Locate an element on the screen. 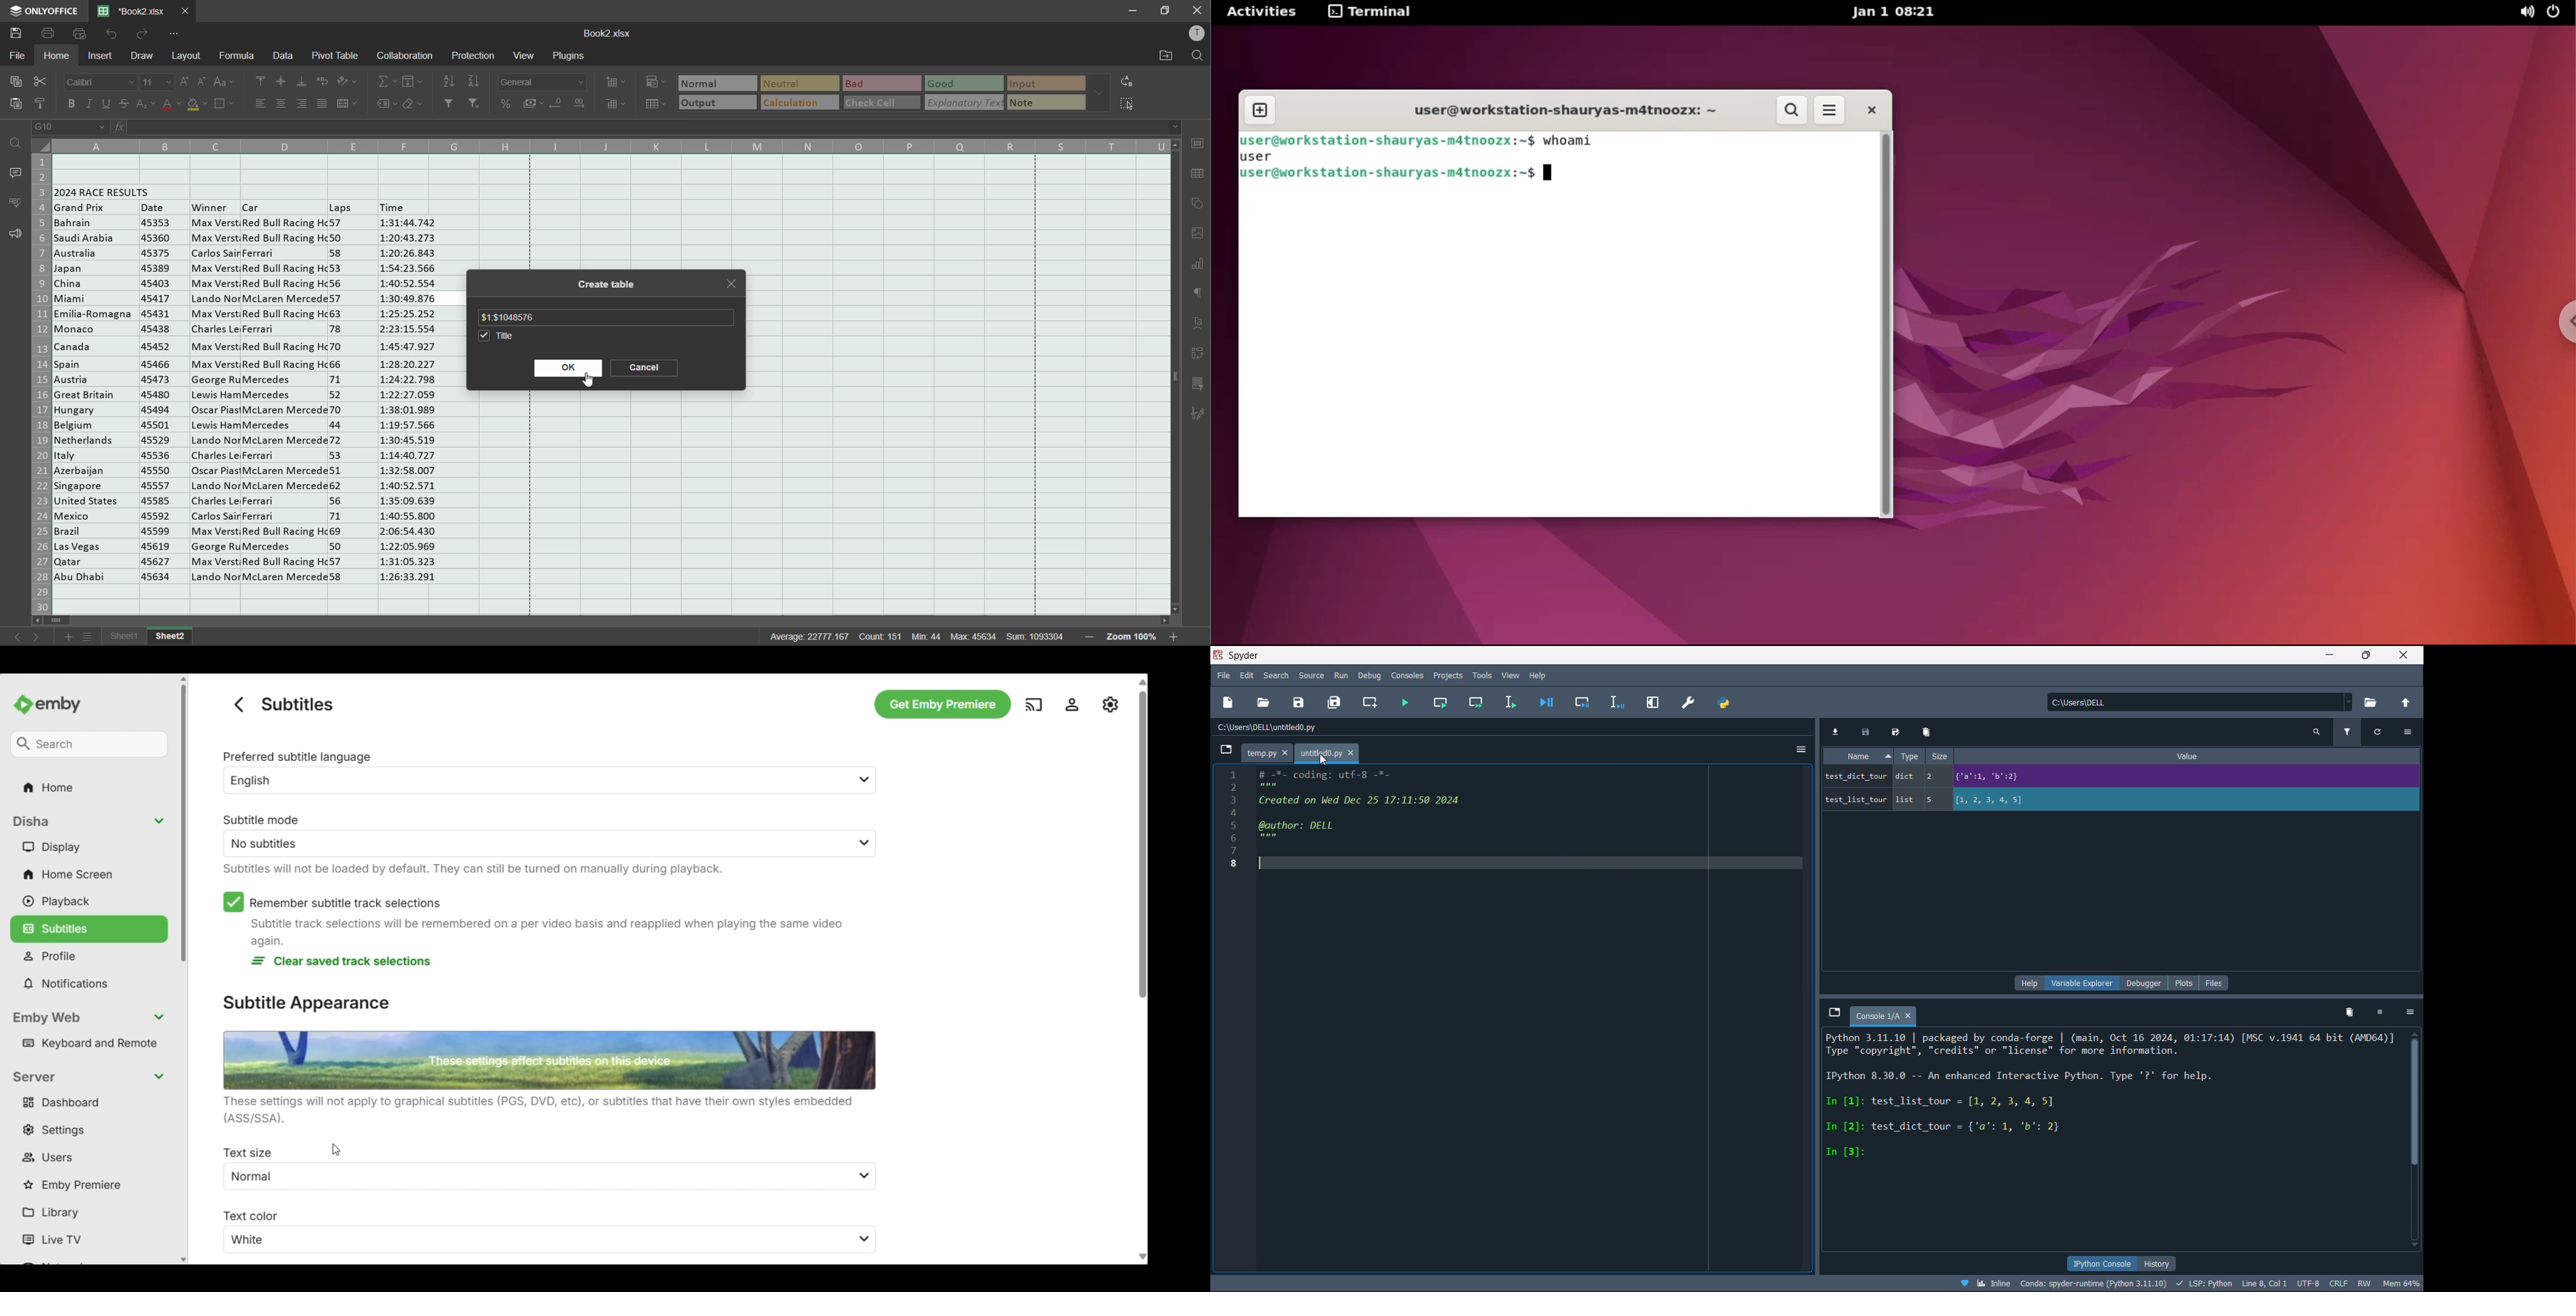  winner is located at coordinates (216, 399).